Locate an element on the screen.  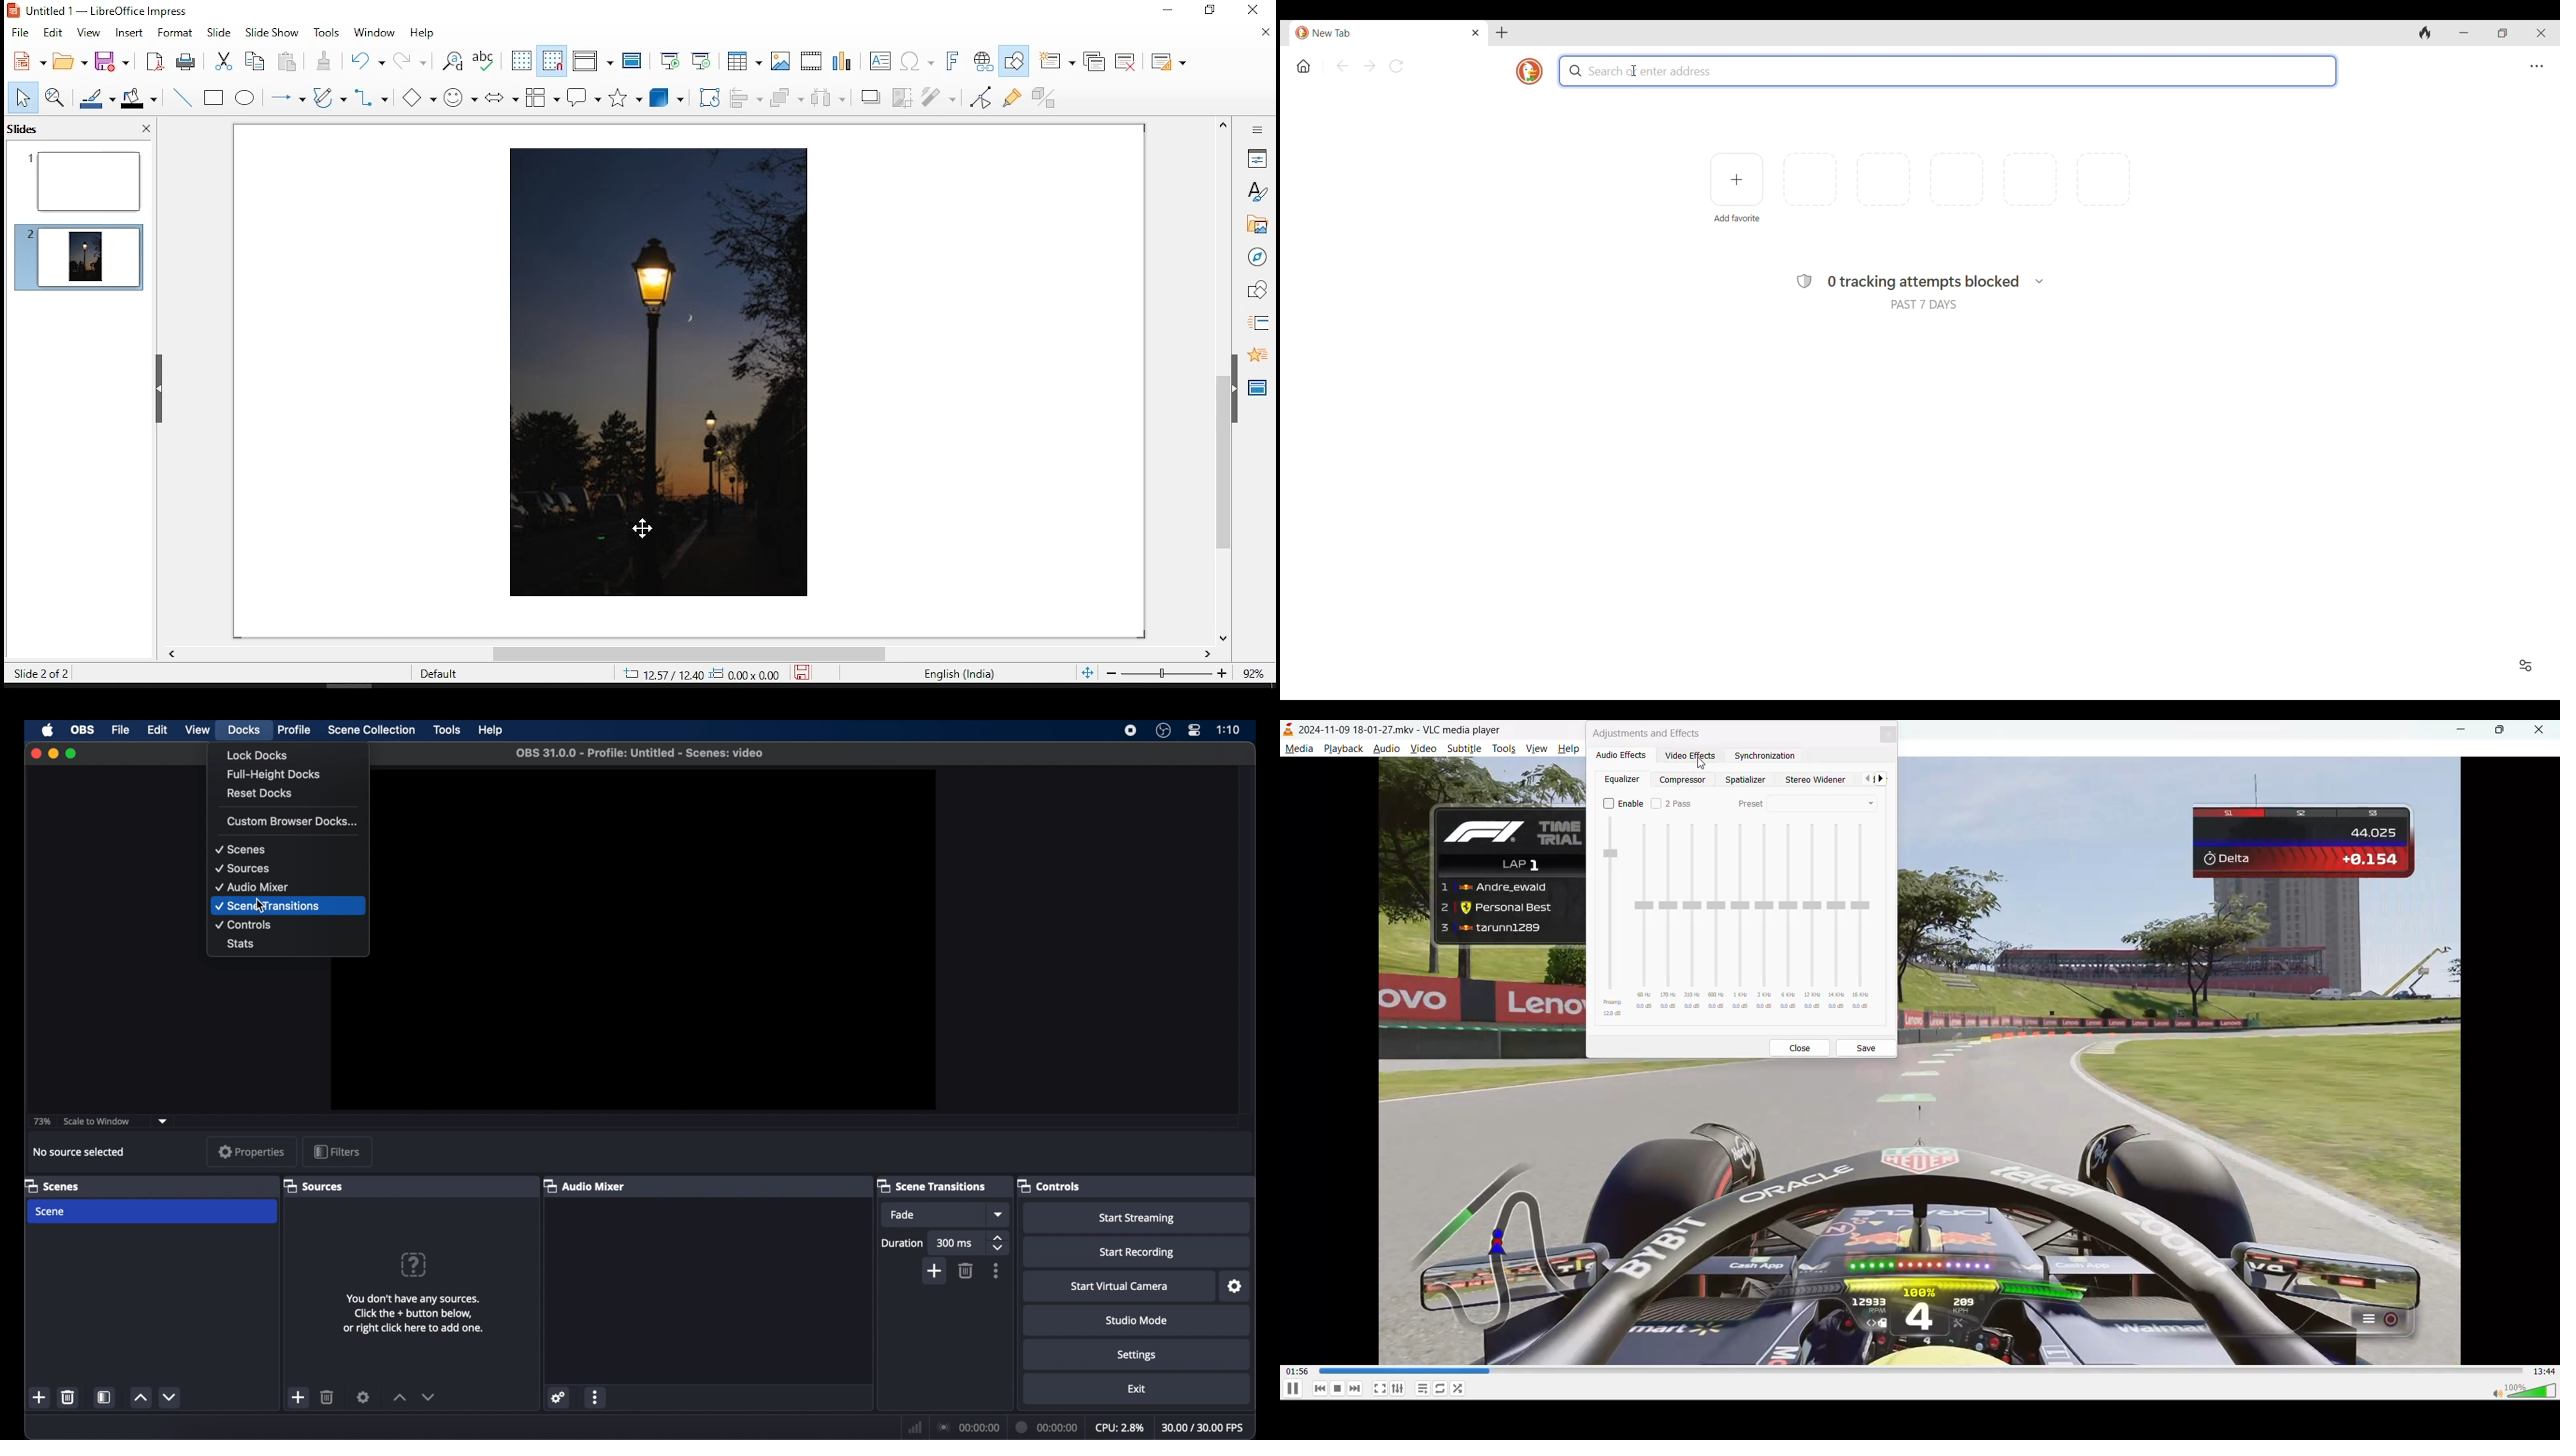
copy is located at coordinates (255, 63).